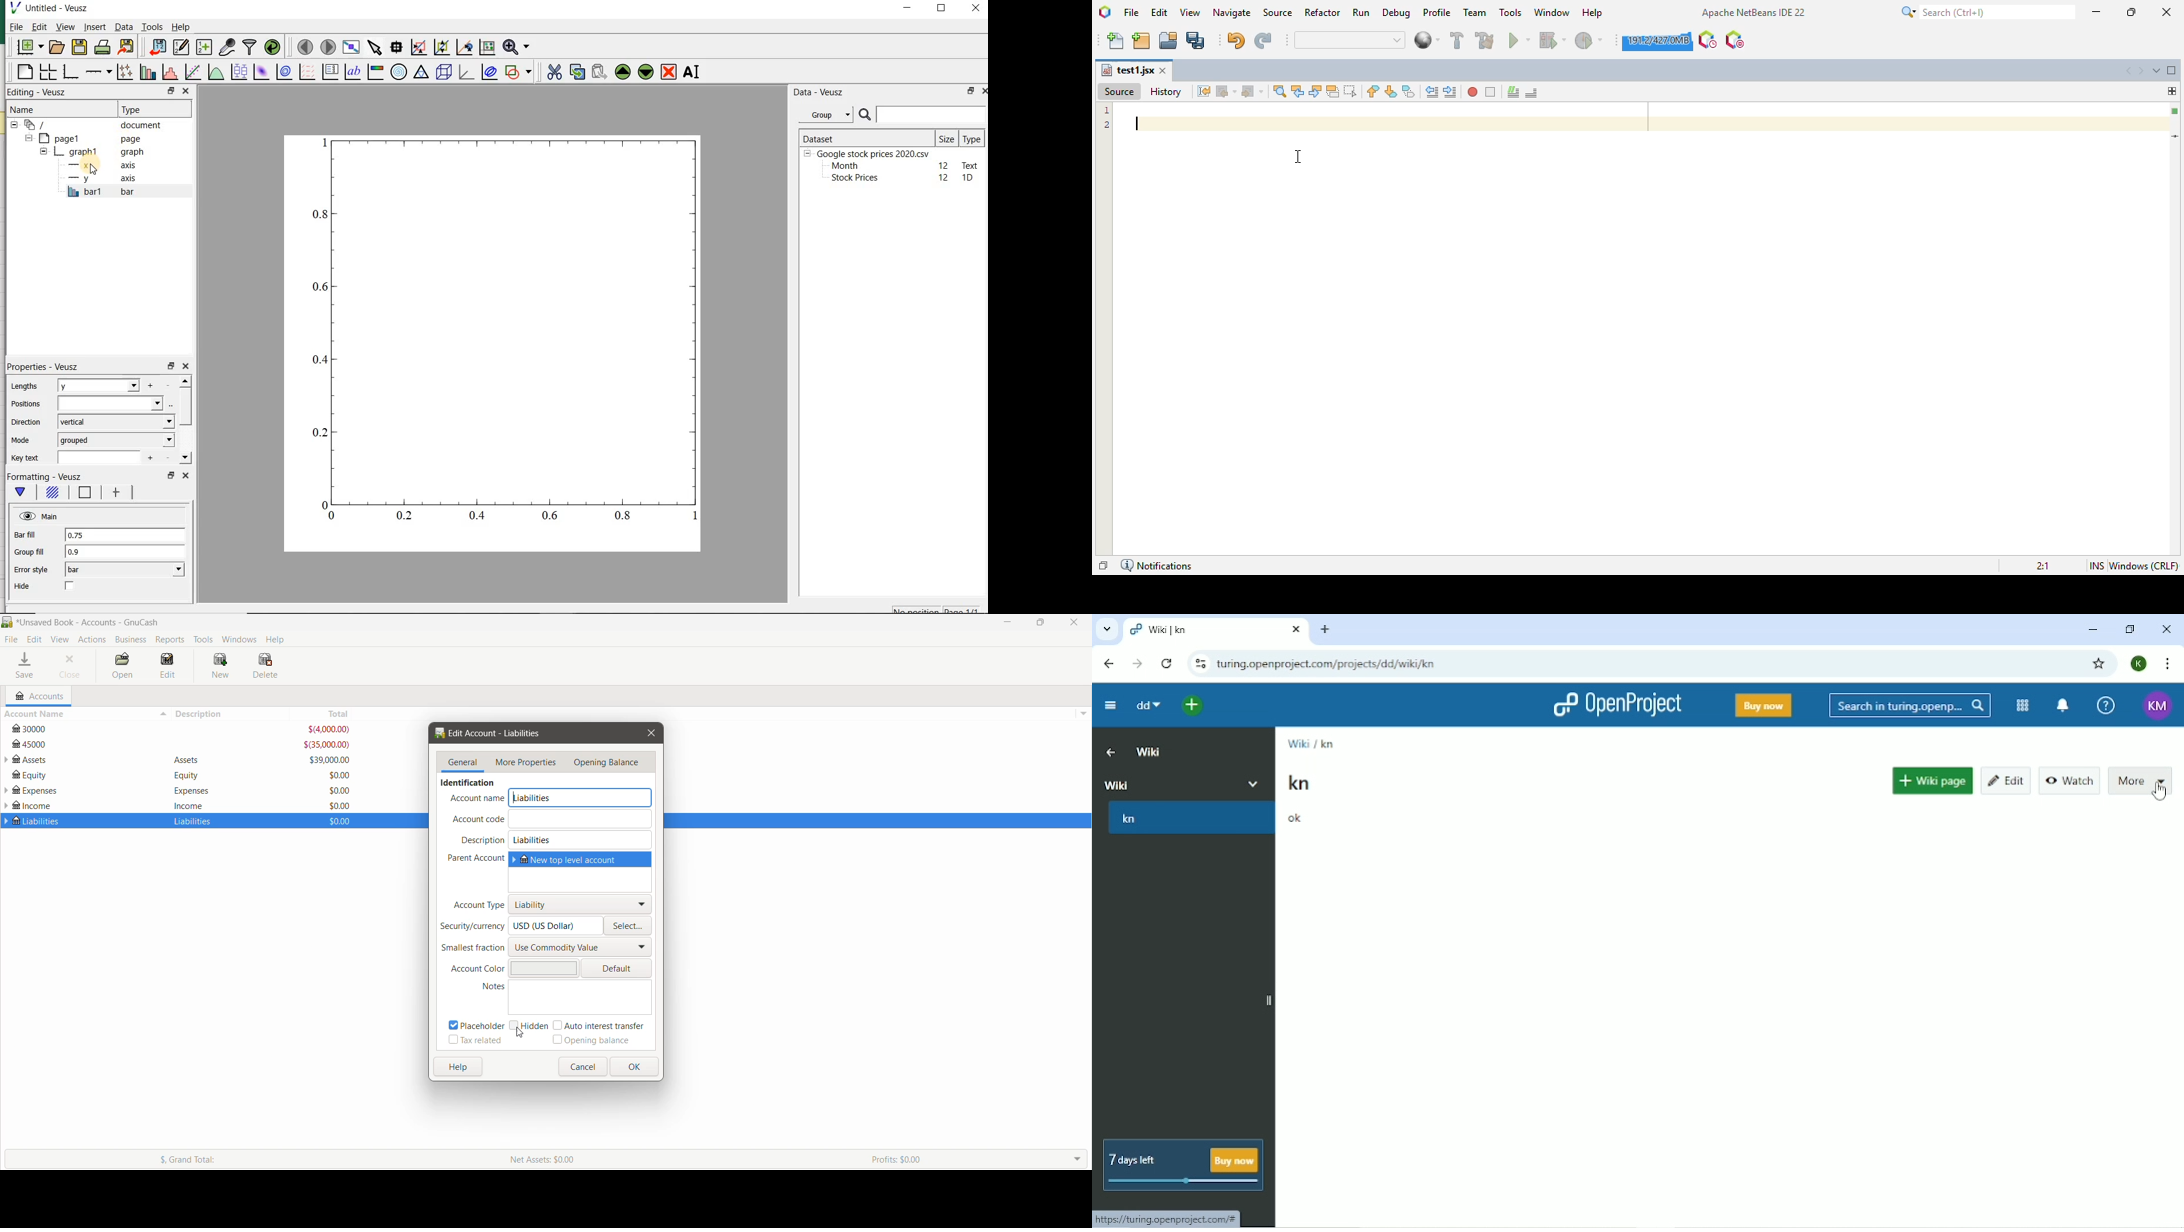 The height and width of the screenshot is (1232, 2184). I want to click on arrange graphs in a grid, so click(46, 72).